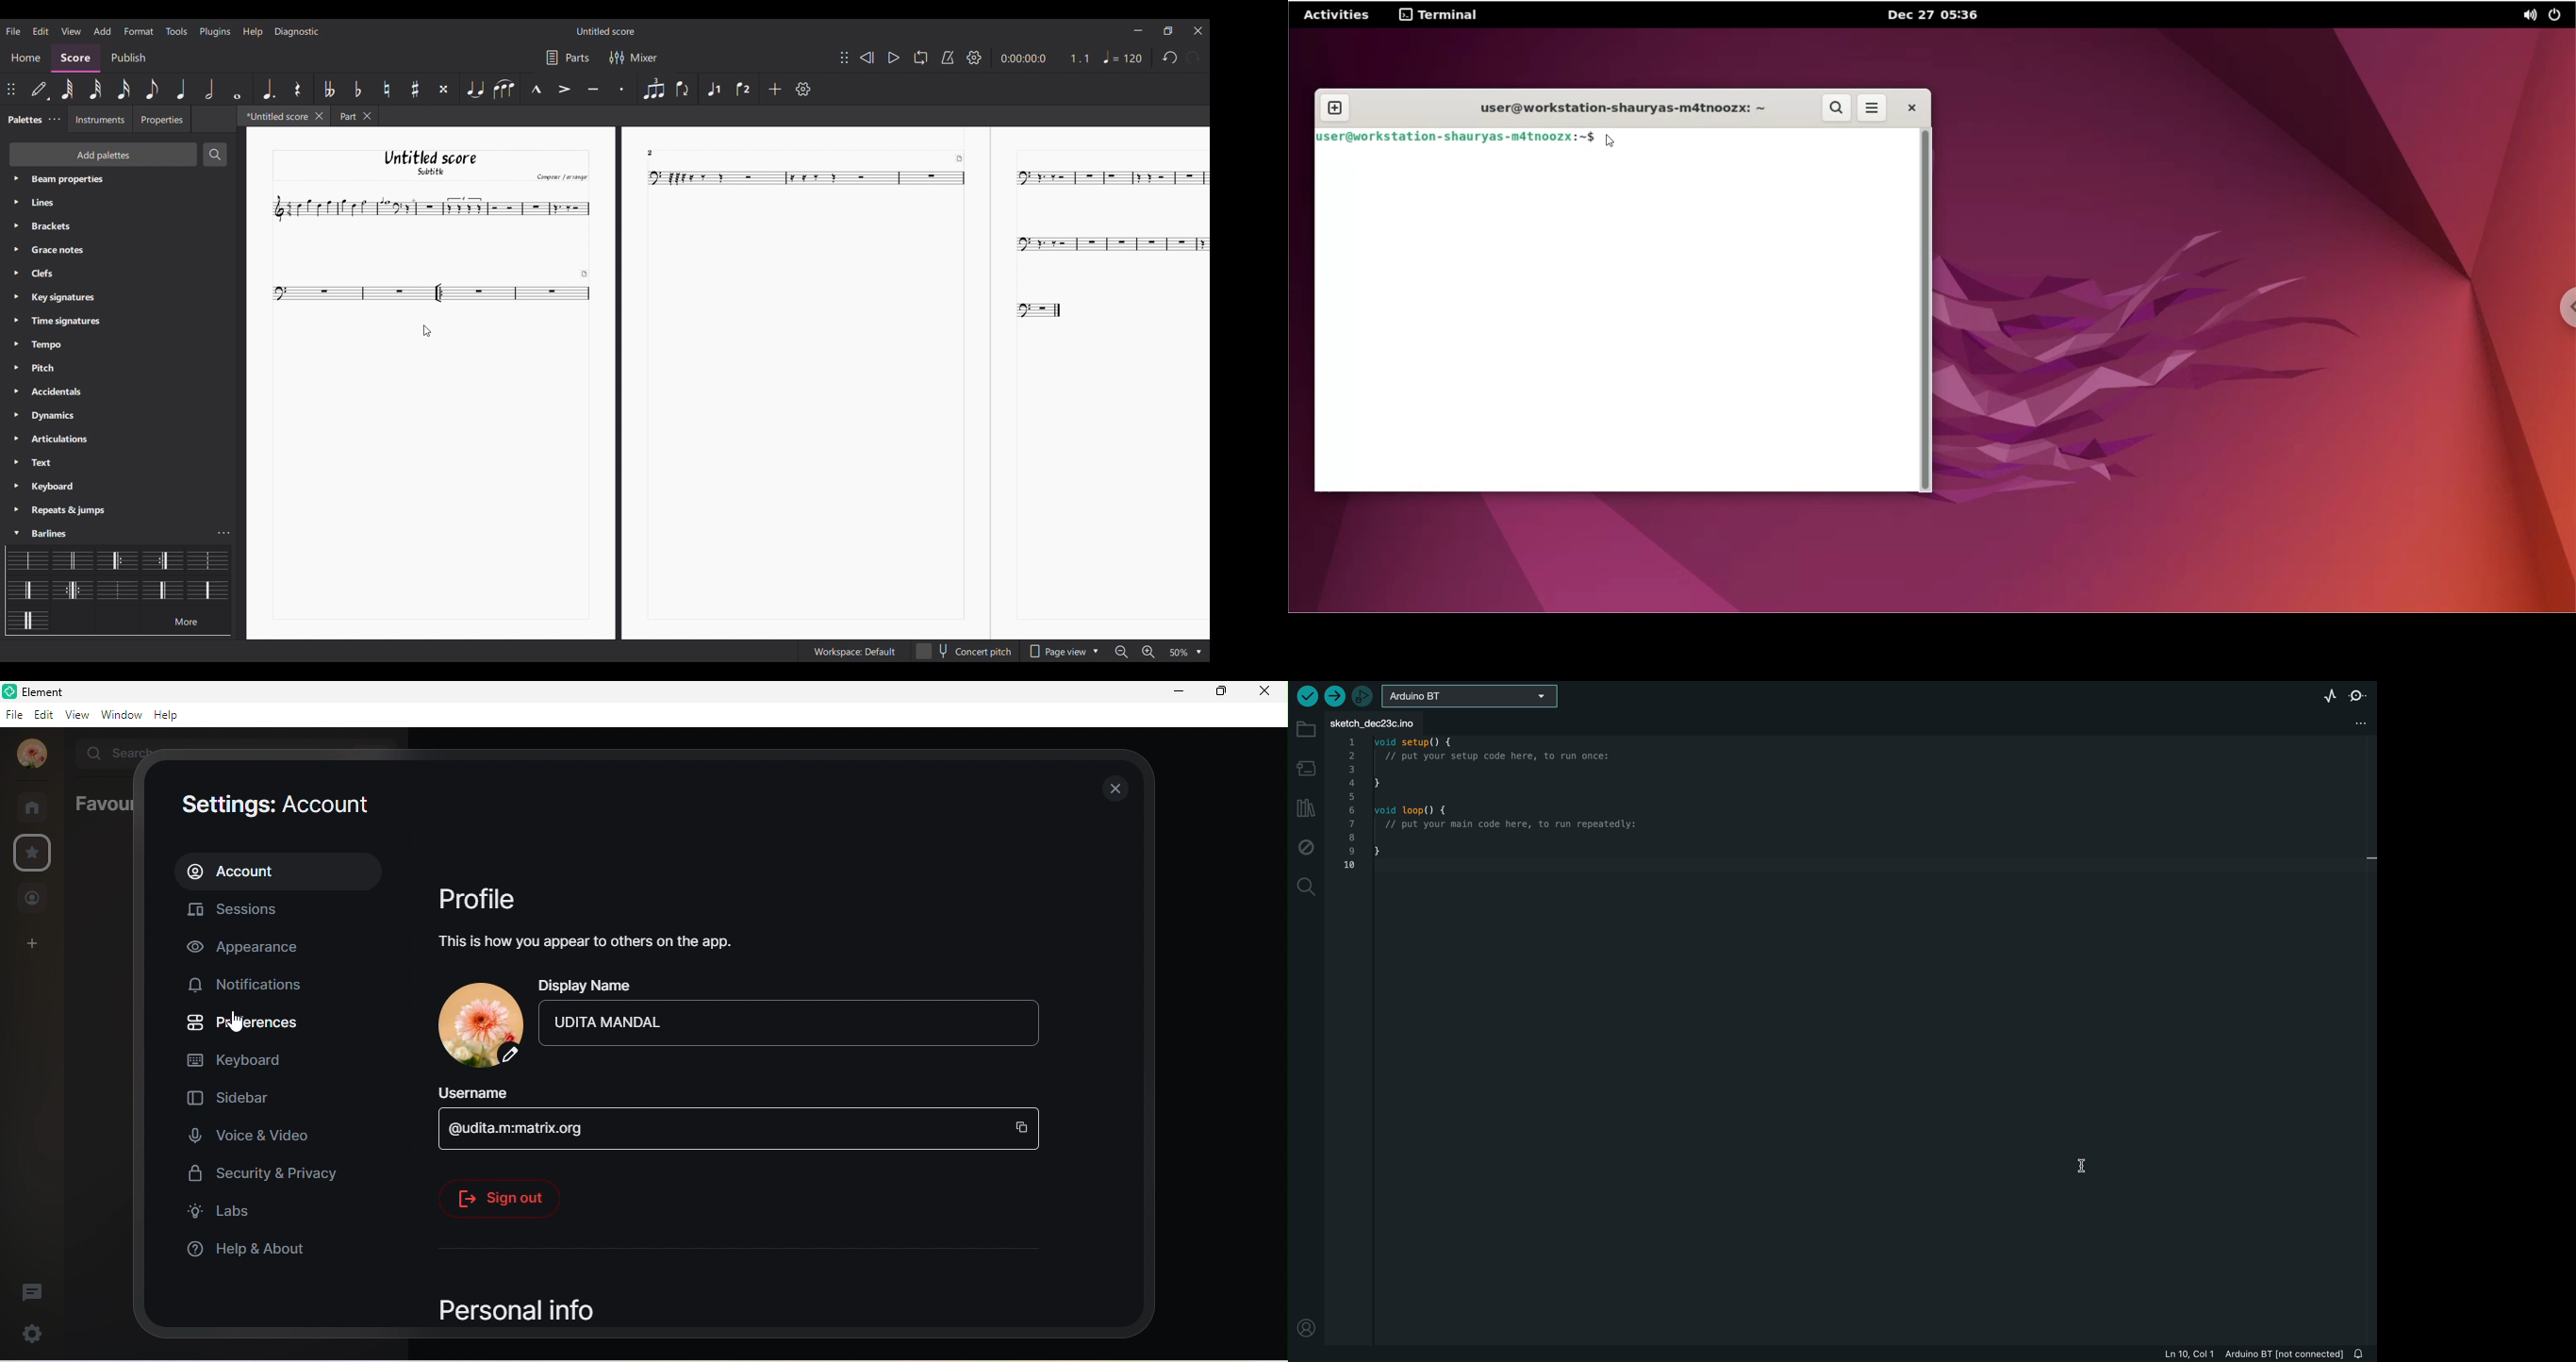  I want to click on more, so click(186, 621).